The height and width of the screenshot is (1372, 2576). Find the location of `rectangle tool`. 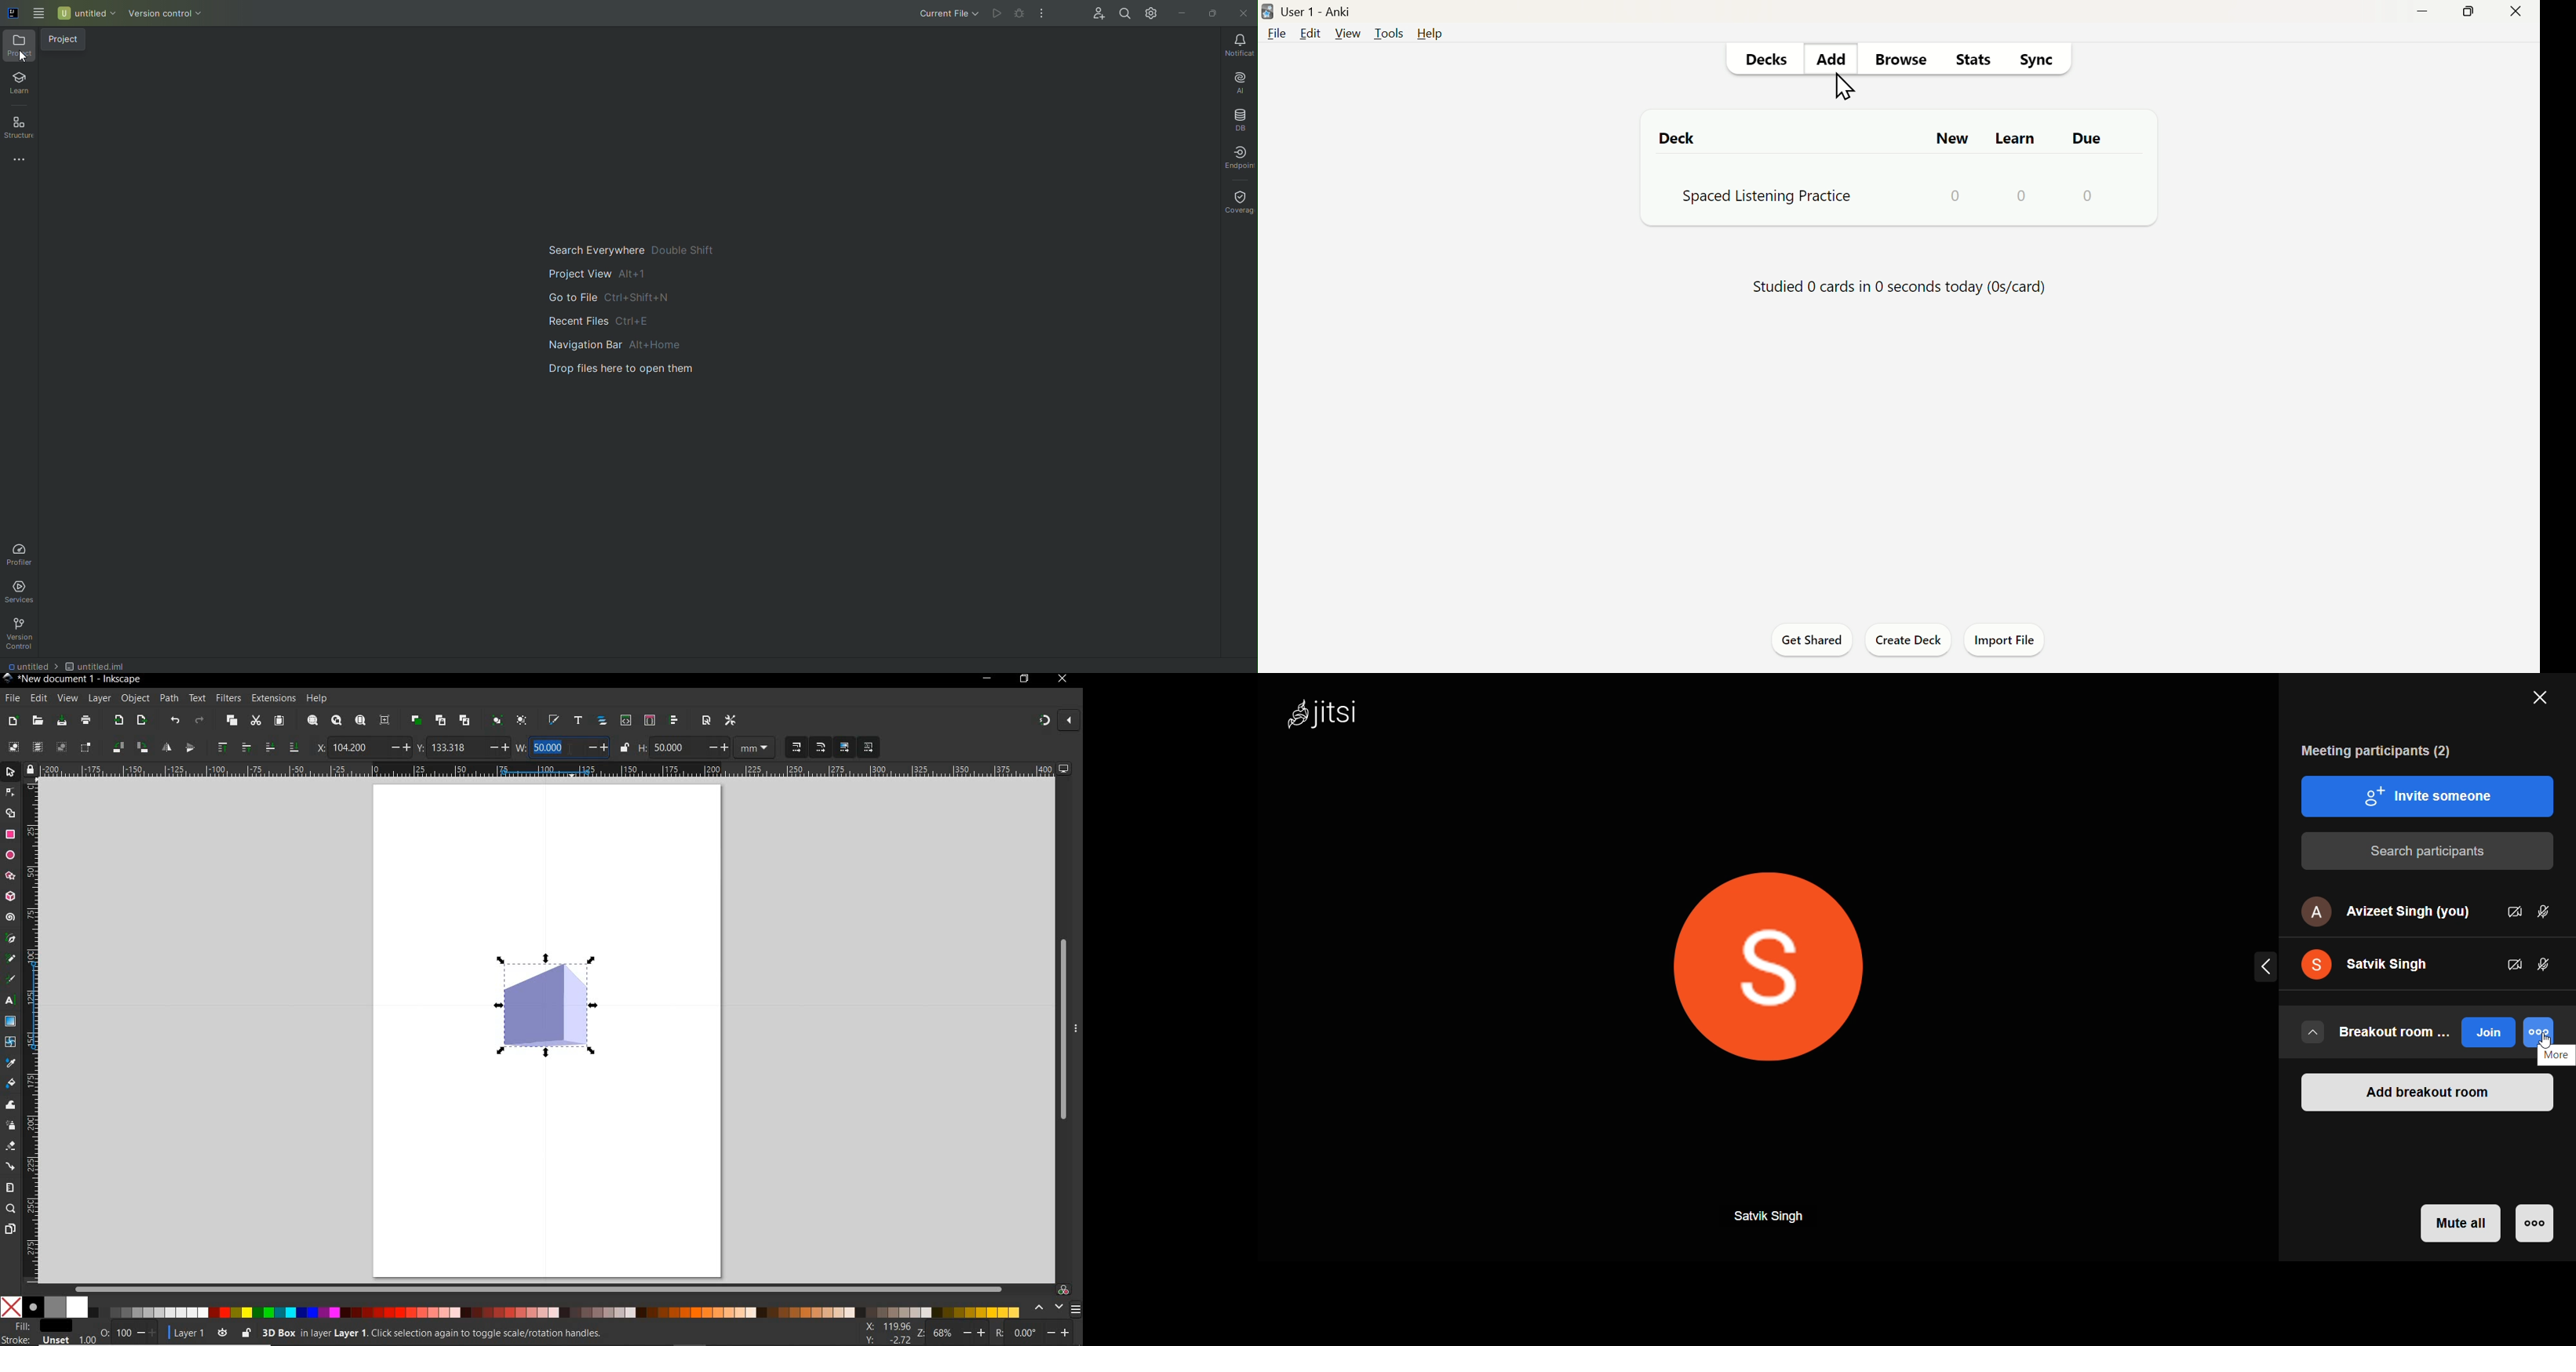

rectangle tool is located at coordinates (10, 835).